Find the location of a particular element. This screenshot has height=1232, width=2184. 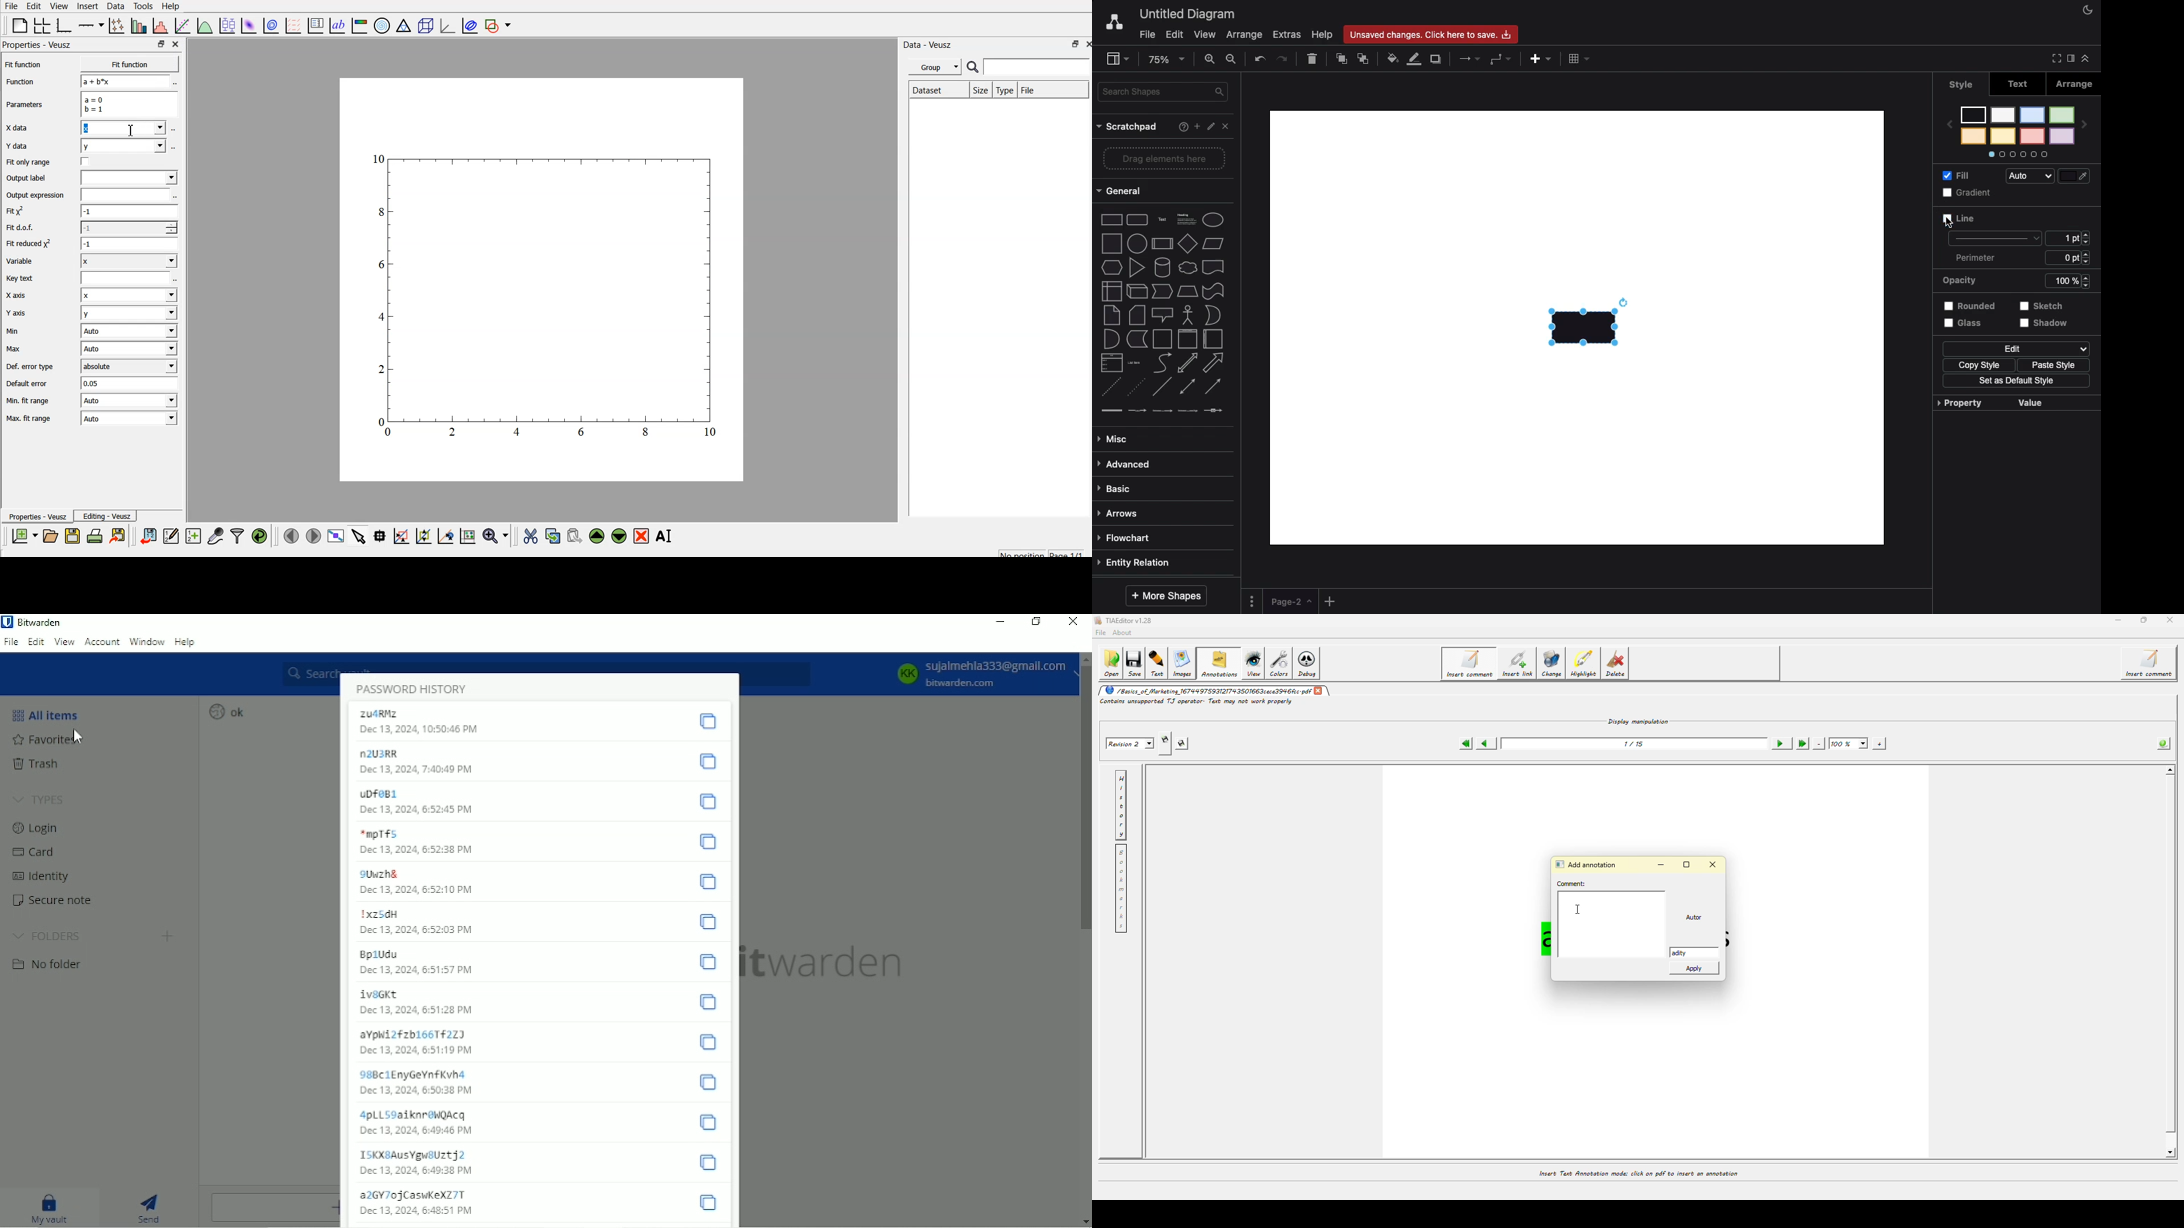

| Data - Veusz is located at coordinates (926, 44).